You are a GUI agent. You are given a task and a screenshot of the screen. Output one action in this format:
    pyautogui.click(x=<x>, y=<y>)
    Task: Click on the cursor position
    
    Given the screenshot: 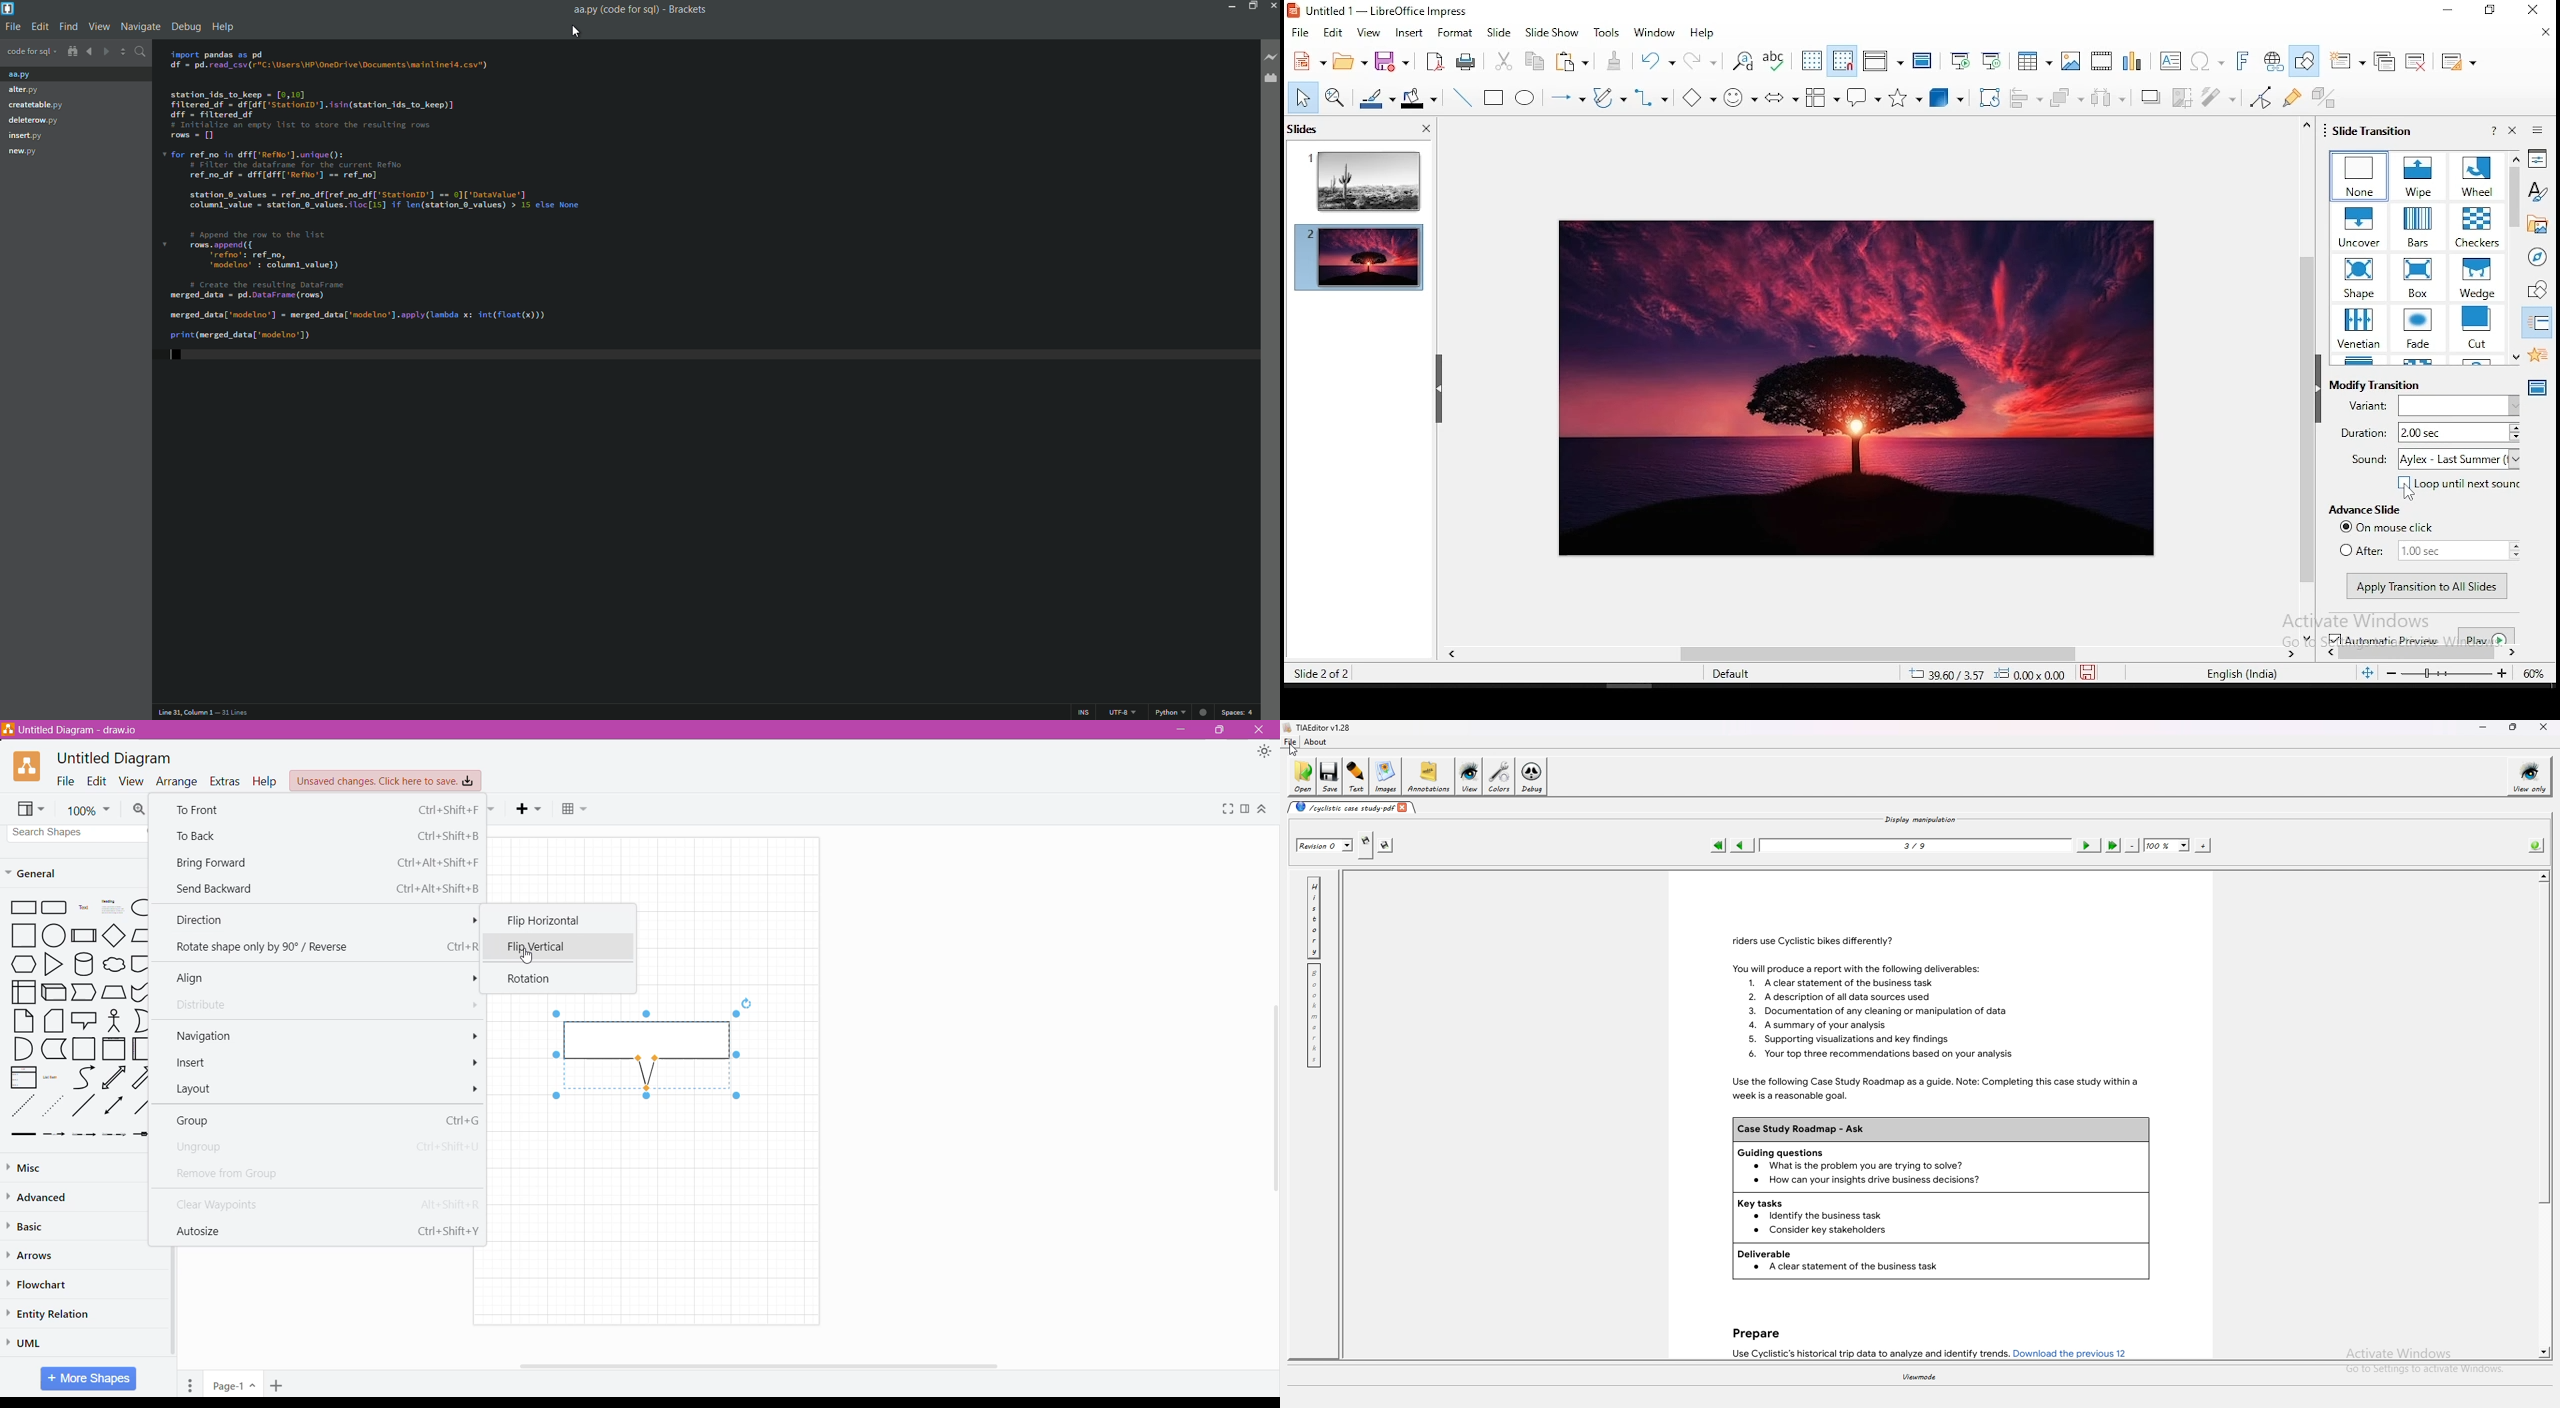 What is the action you would take?
    pyautogui.click(x=31, y=712)
    